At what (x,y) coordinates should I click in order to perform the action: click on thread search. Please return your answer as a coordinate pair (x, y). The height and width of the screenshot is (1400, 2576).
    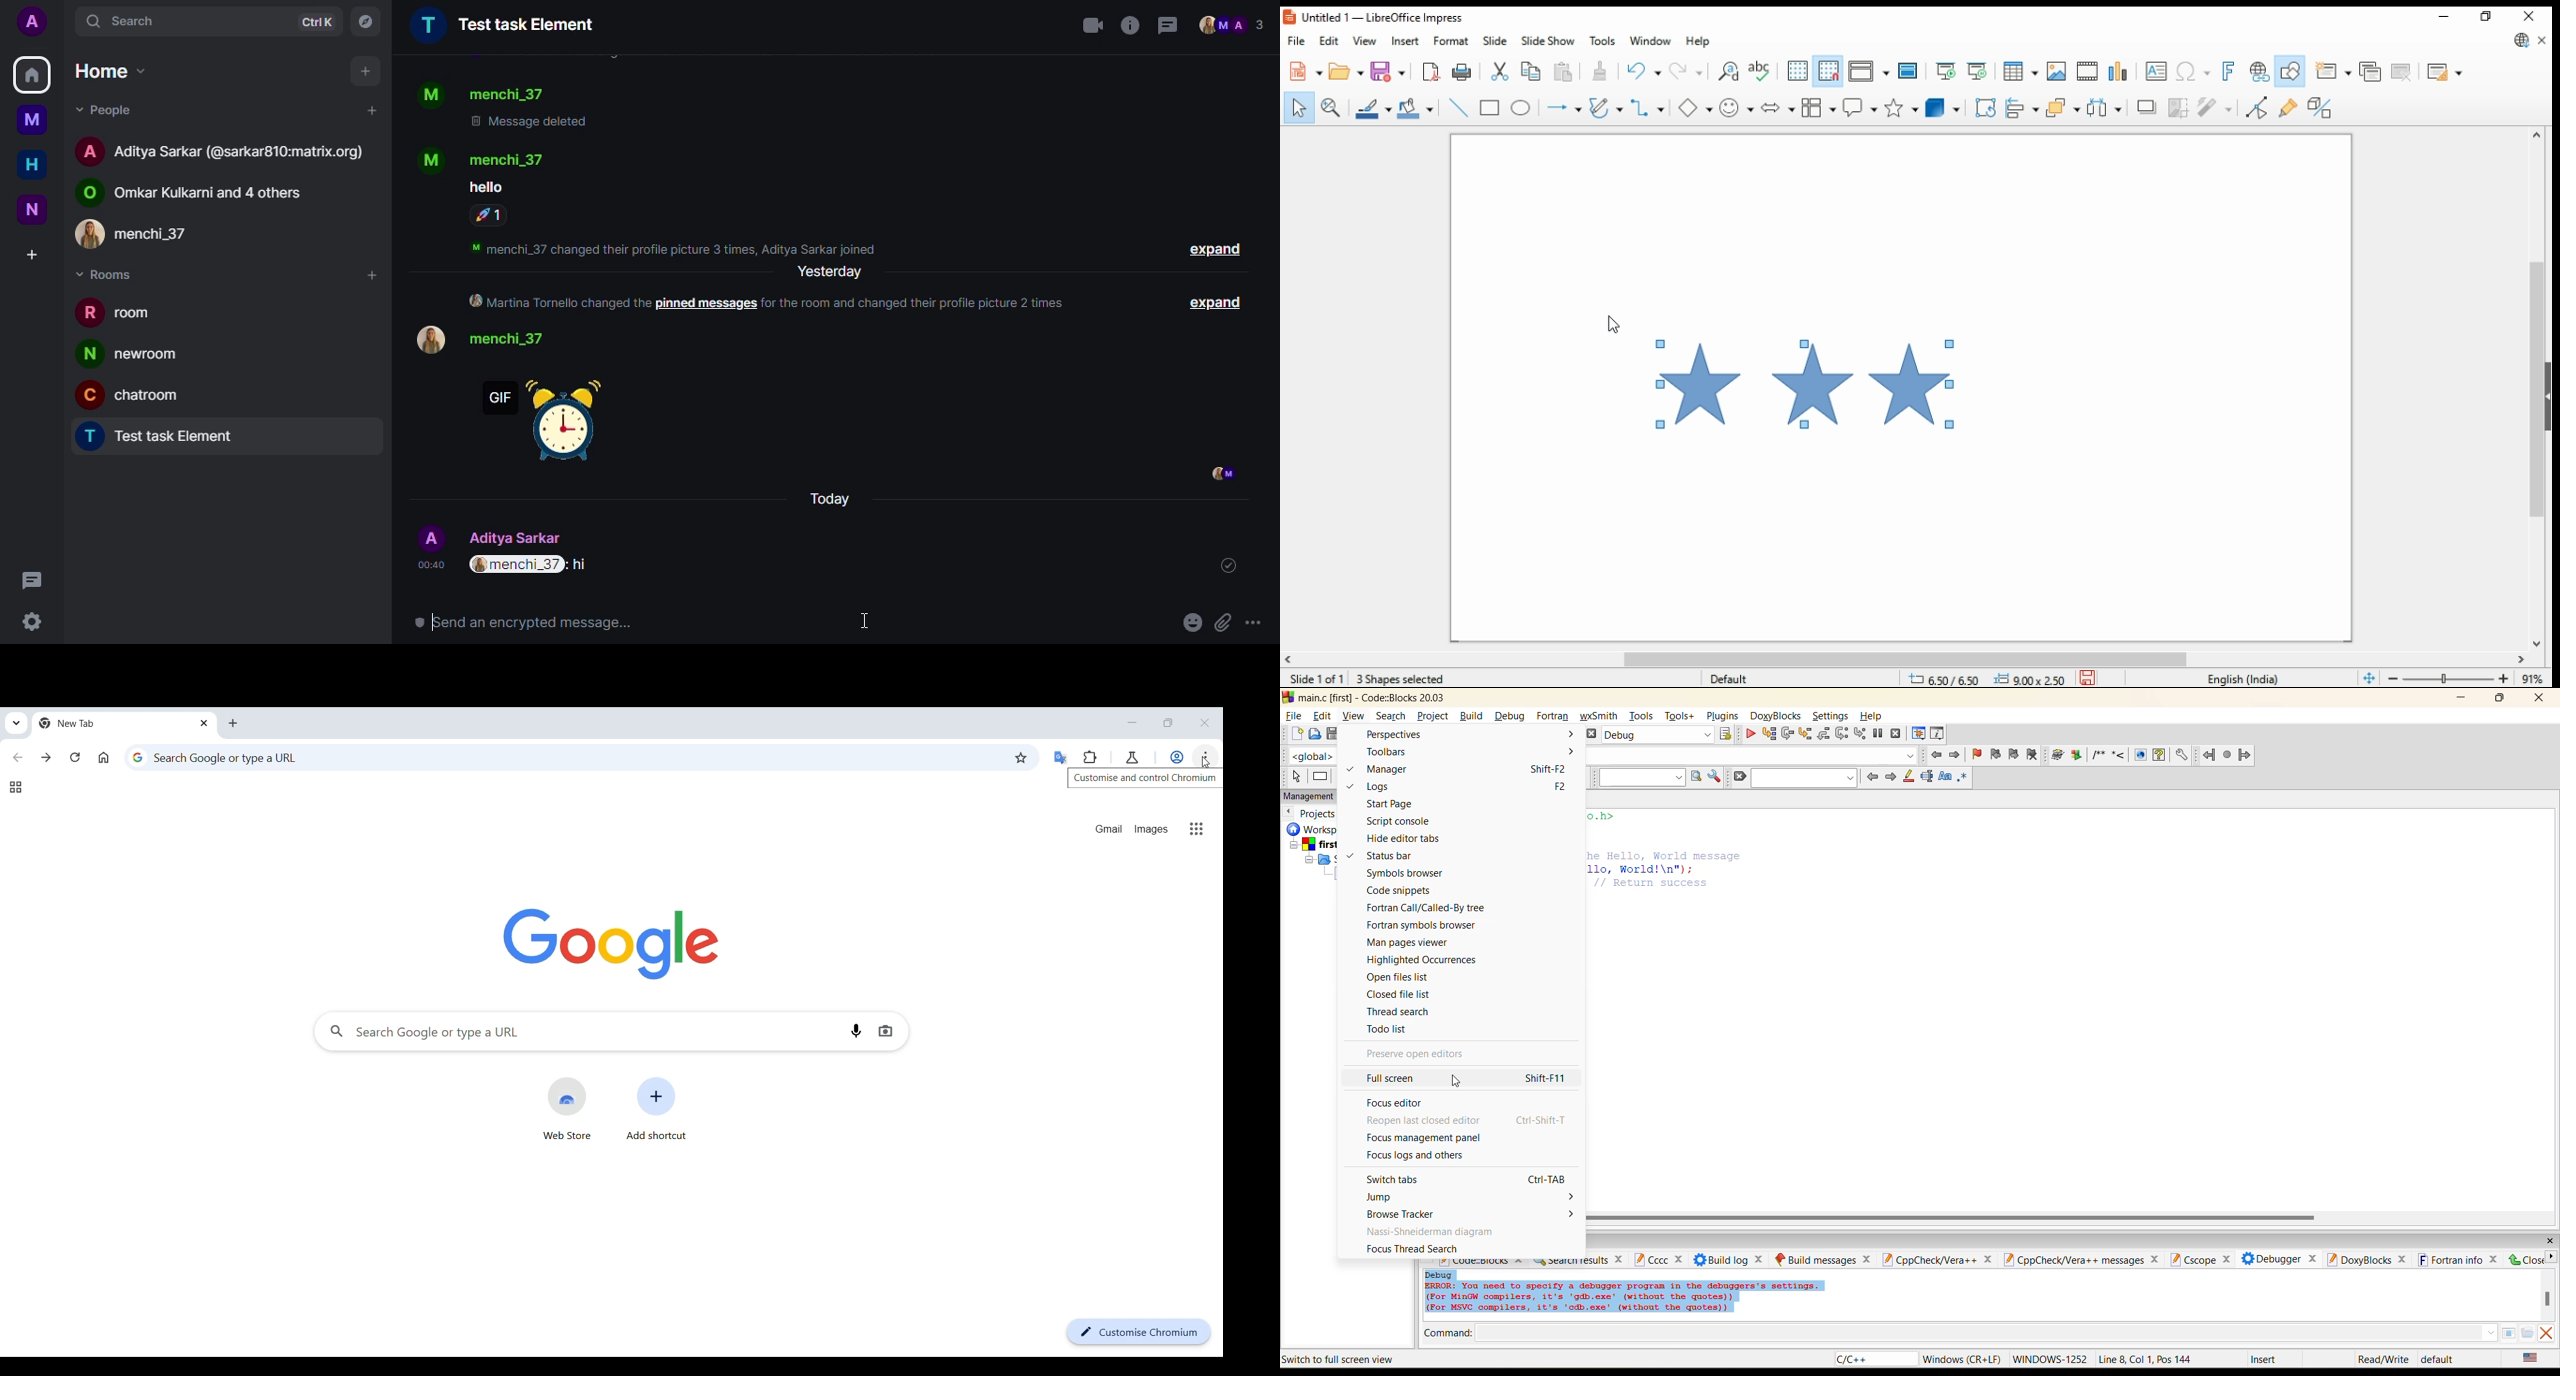
    Looking at the image, I should click on (1405, 1013).